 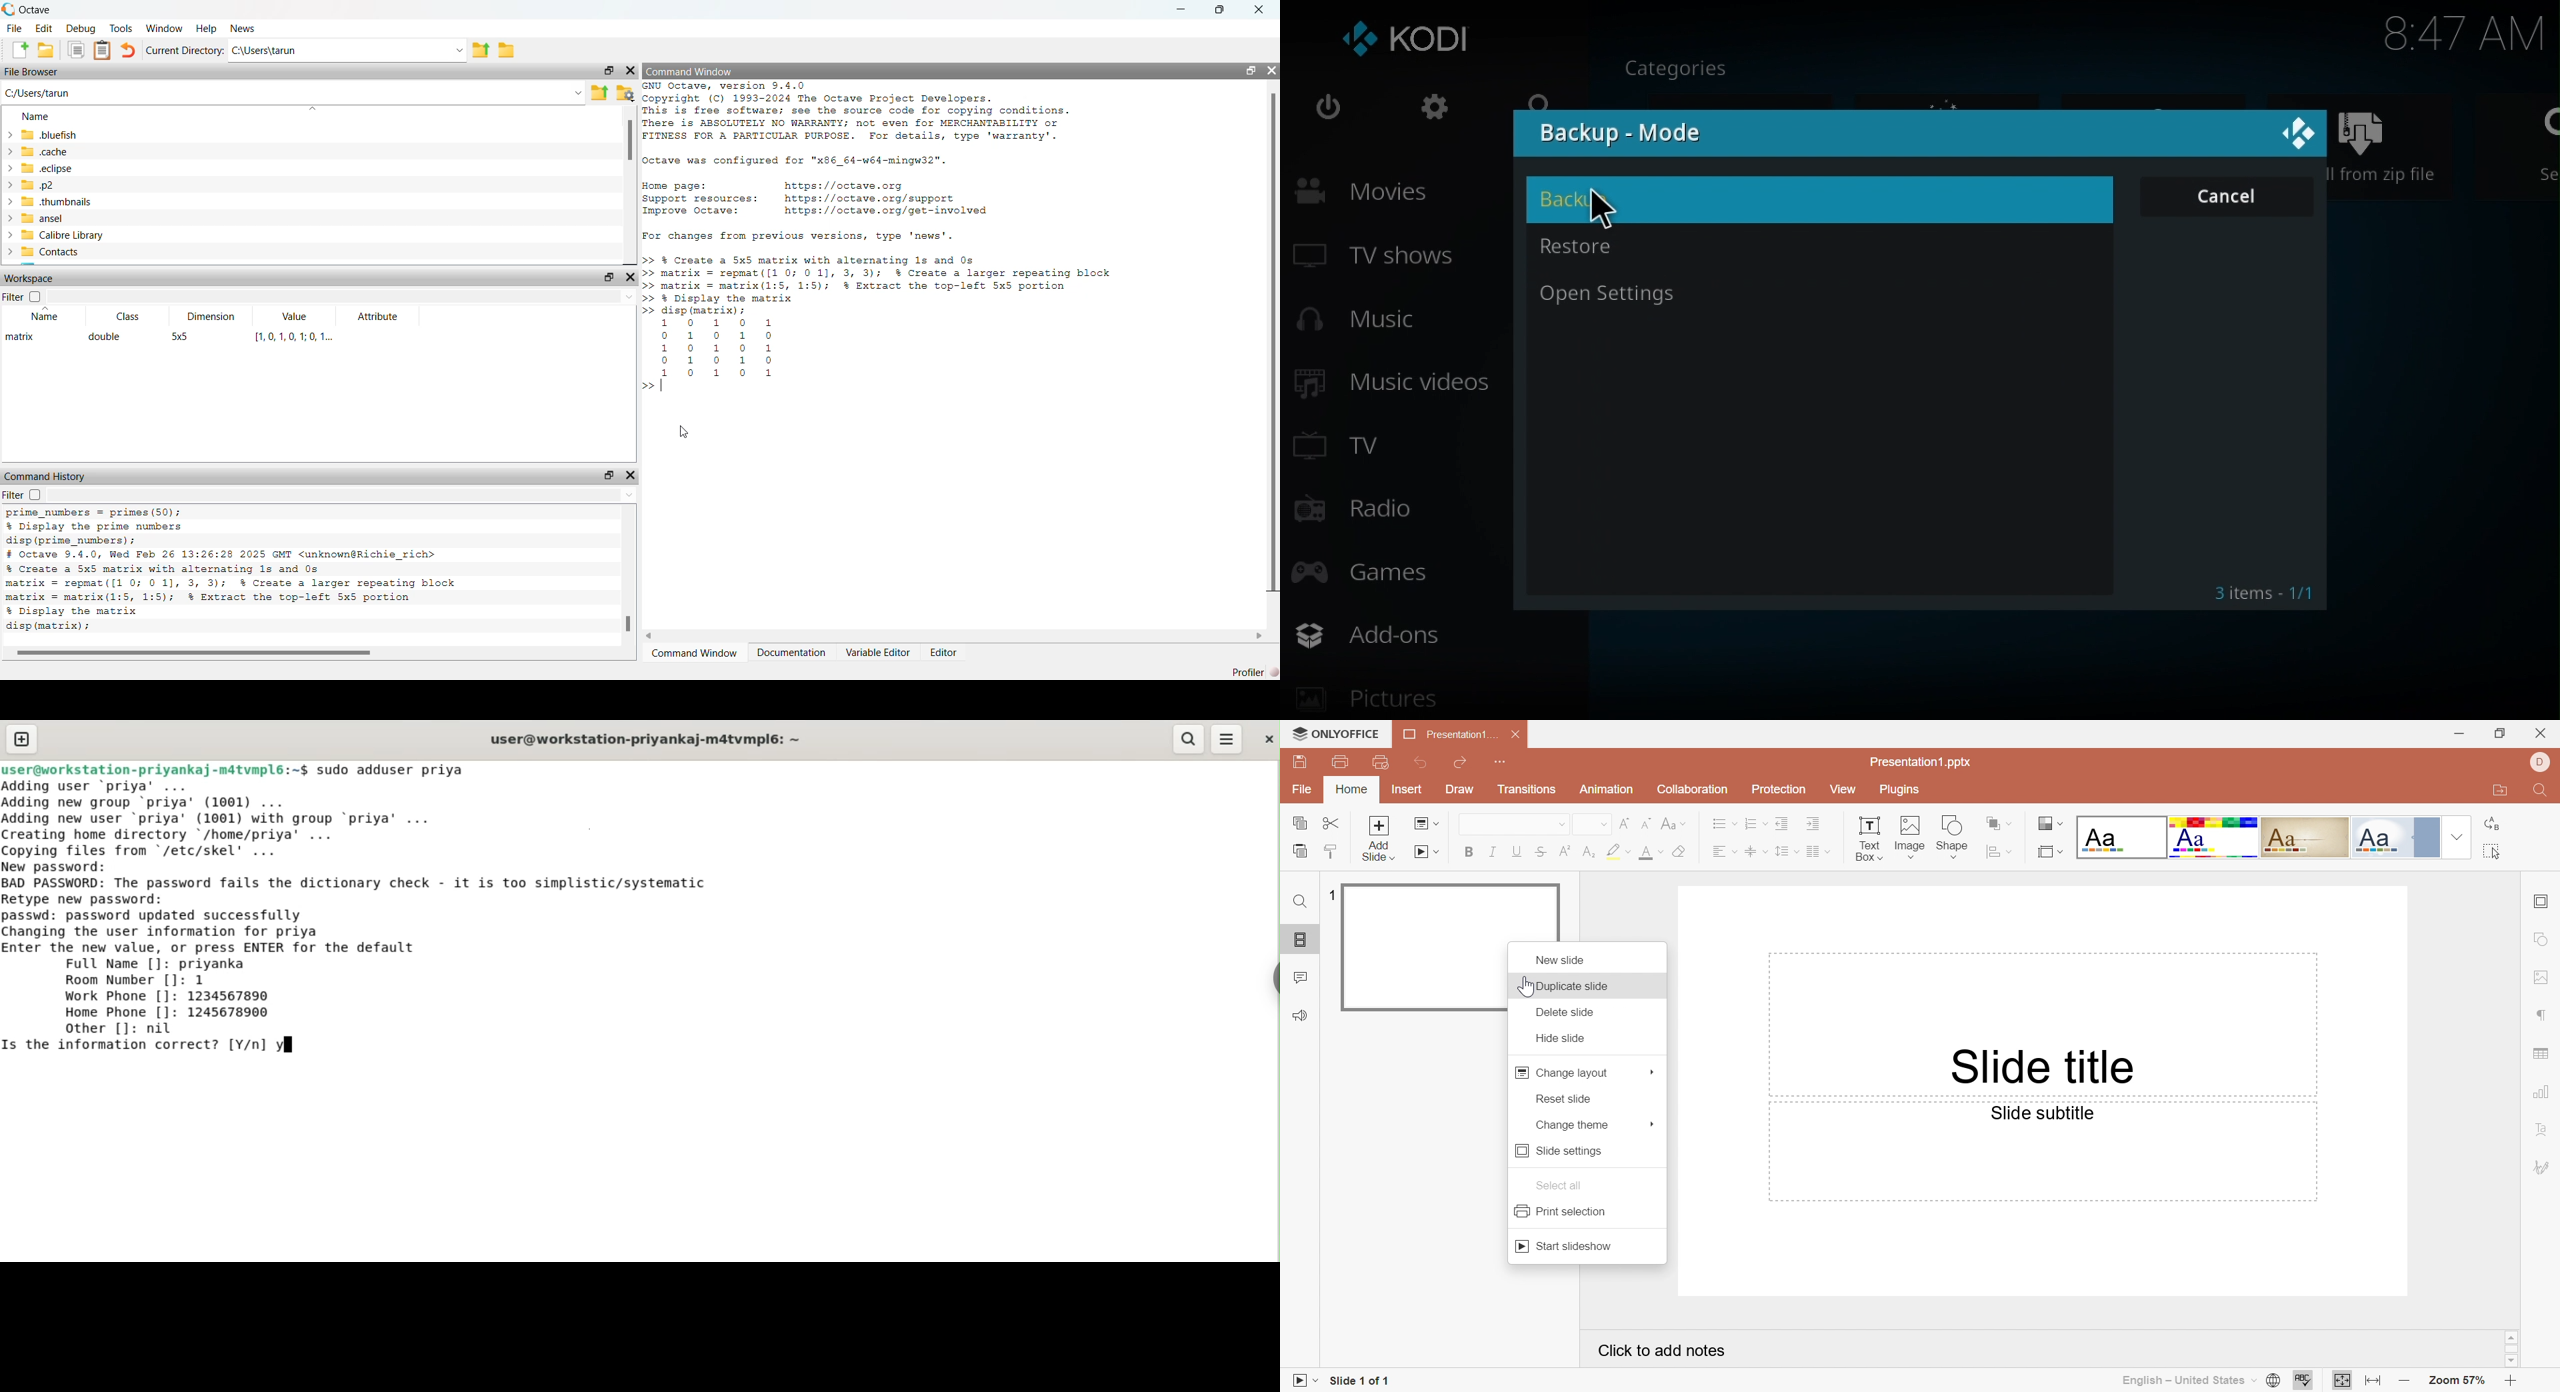 I want to click on GNU Octave, version 9.4.0

Copyright (C) 1993-2024 The Octave Project Developers.

This is free software; see the source code for copying conditions.
There is ABSOLUTELY NO WARRANTY; not even for MERCHANTABILITY or
FITNESS FOR A PARTICULAR PURPOSE. For details, type 'warranty'., so click(x=855, y=112).